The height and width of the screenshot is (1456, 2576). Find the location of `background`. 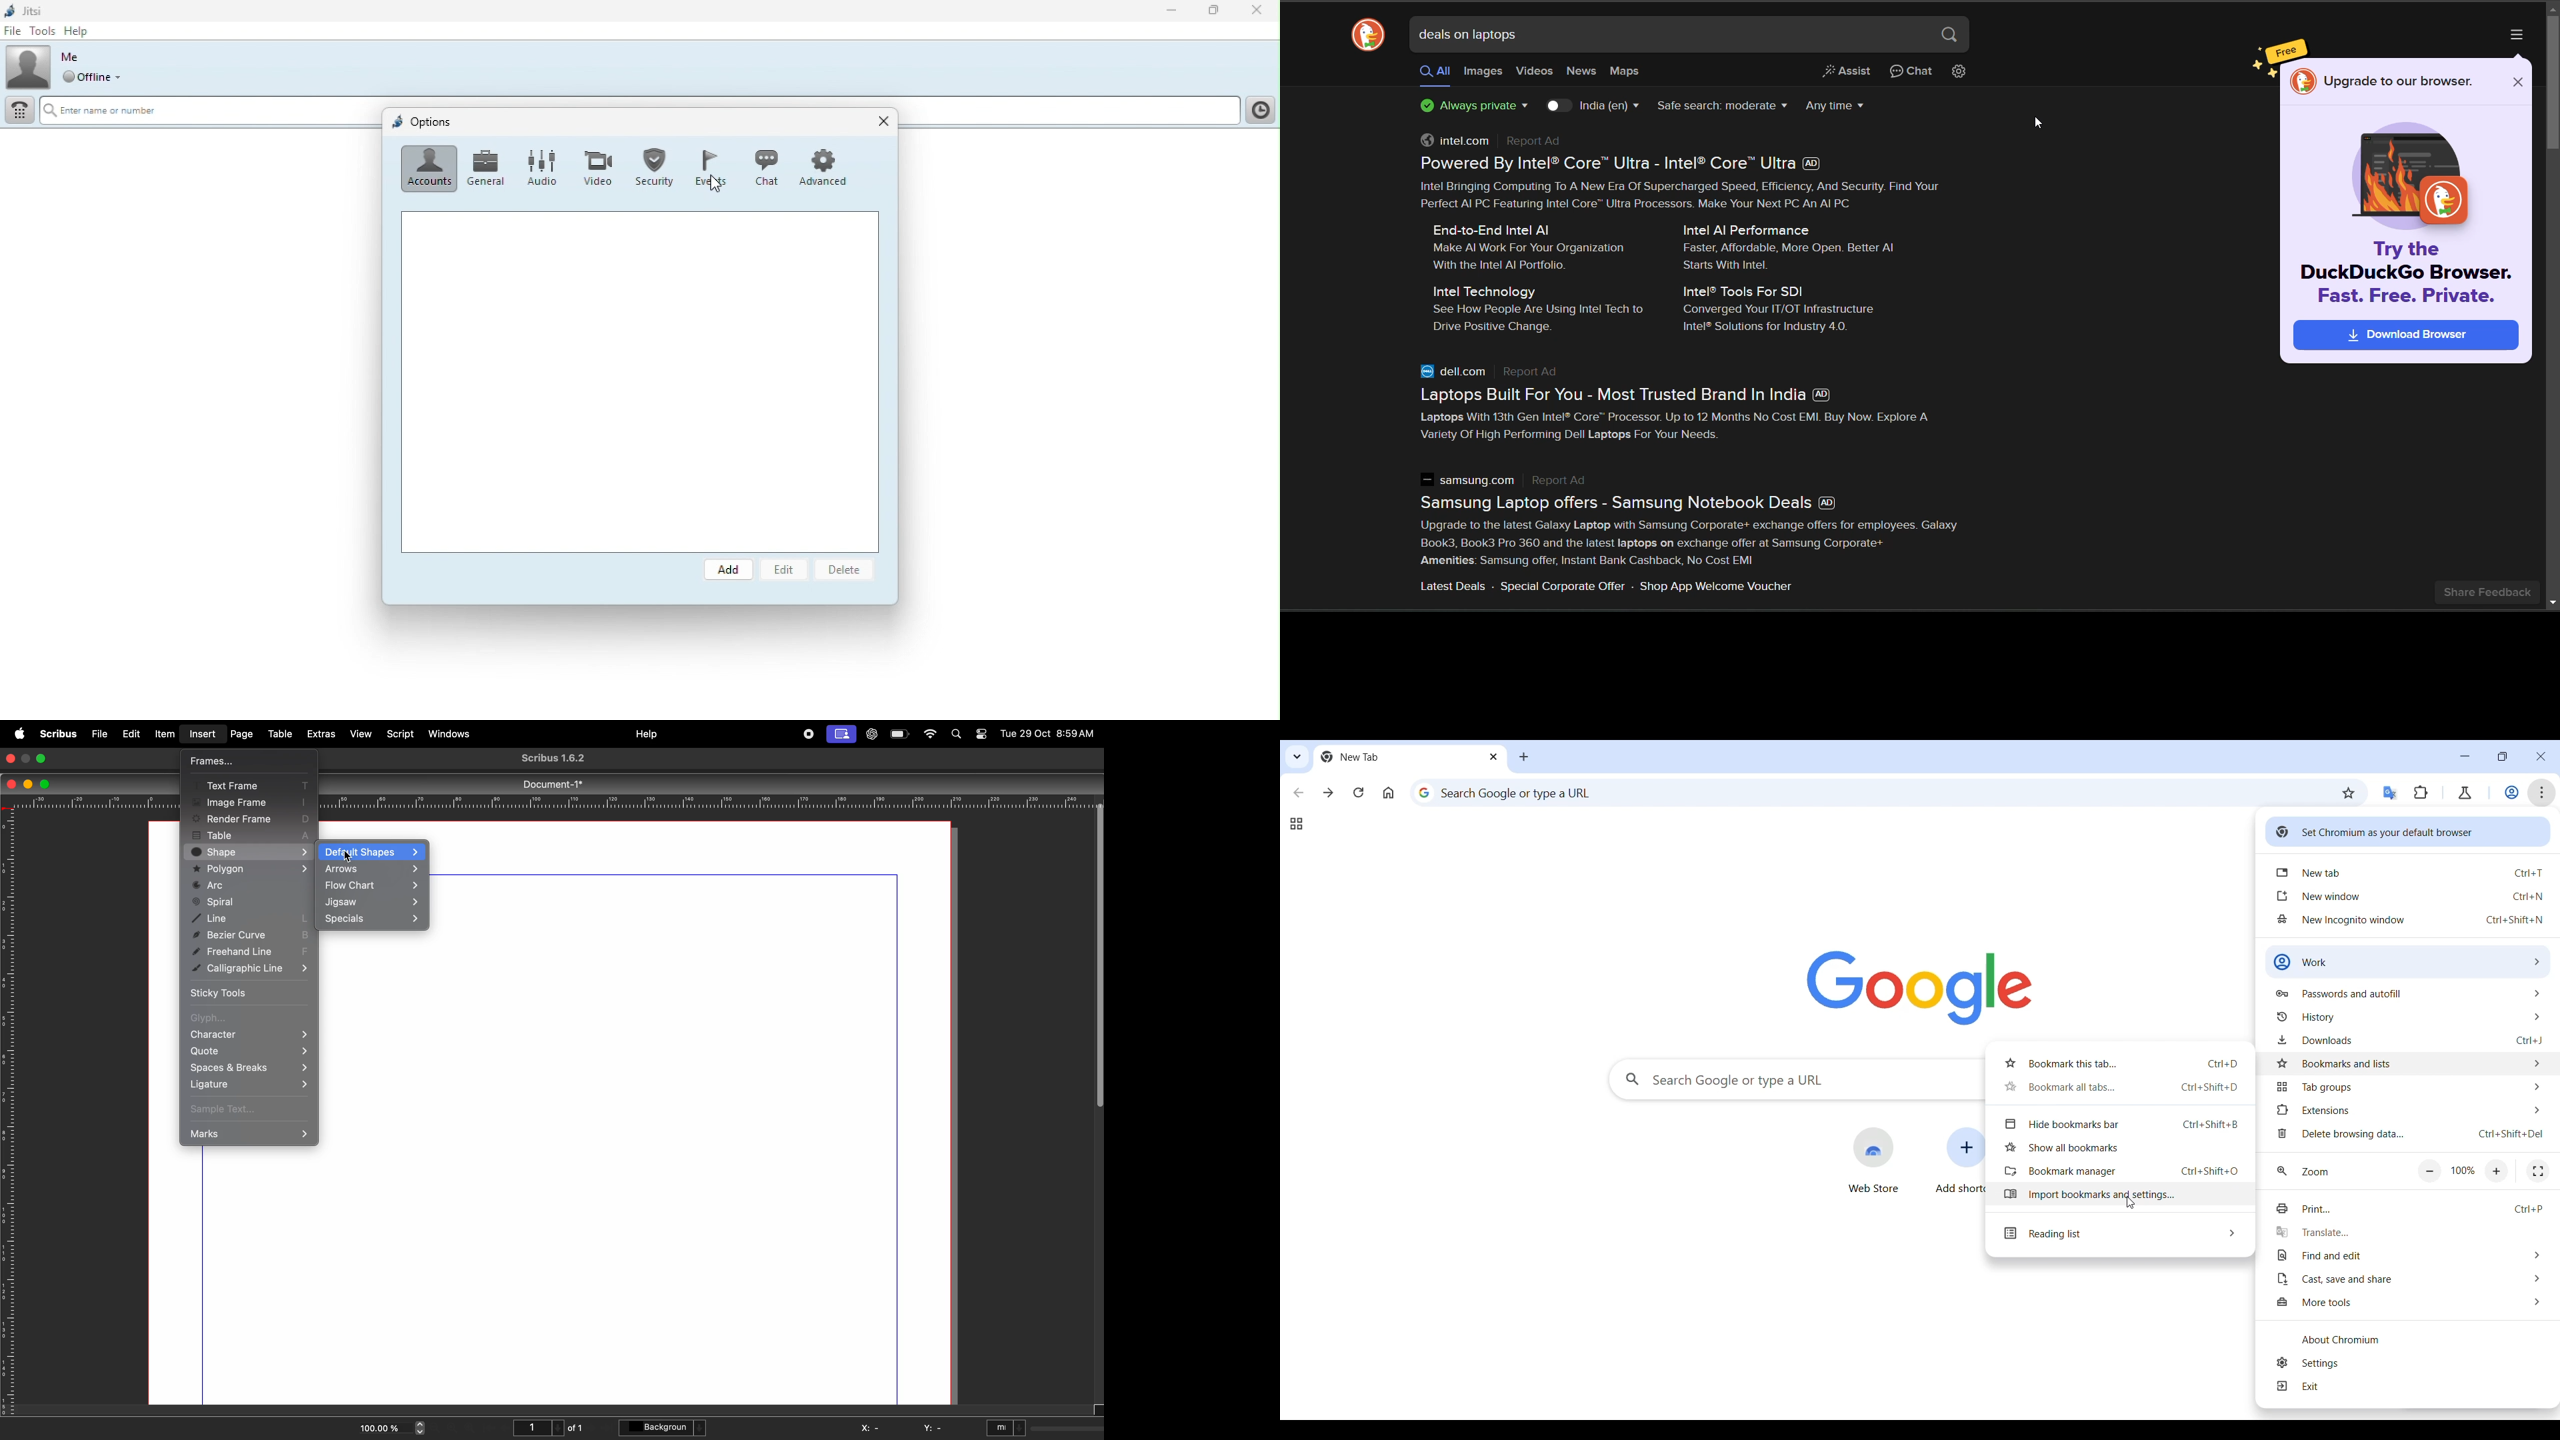

background is located at coordinates (665, 1429).